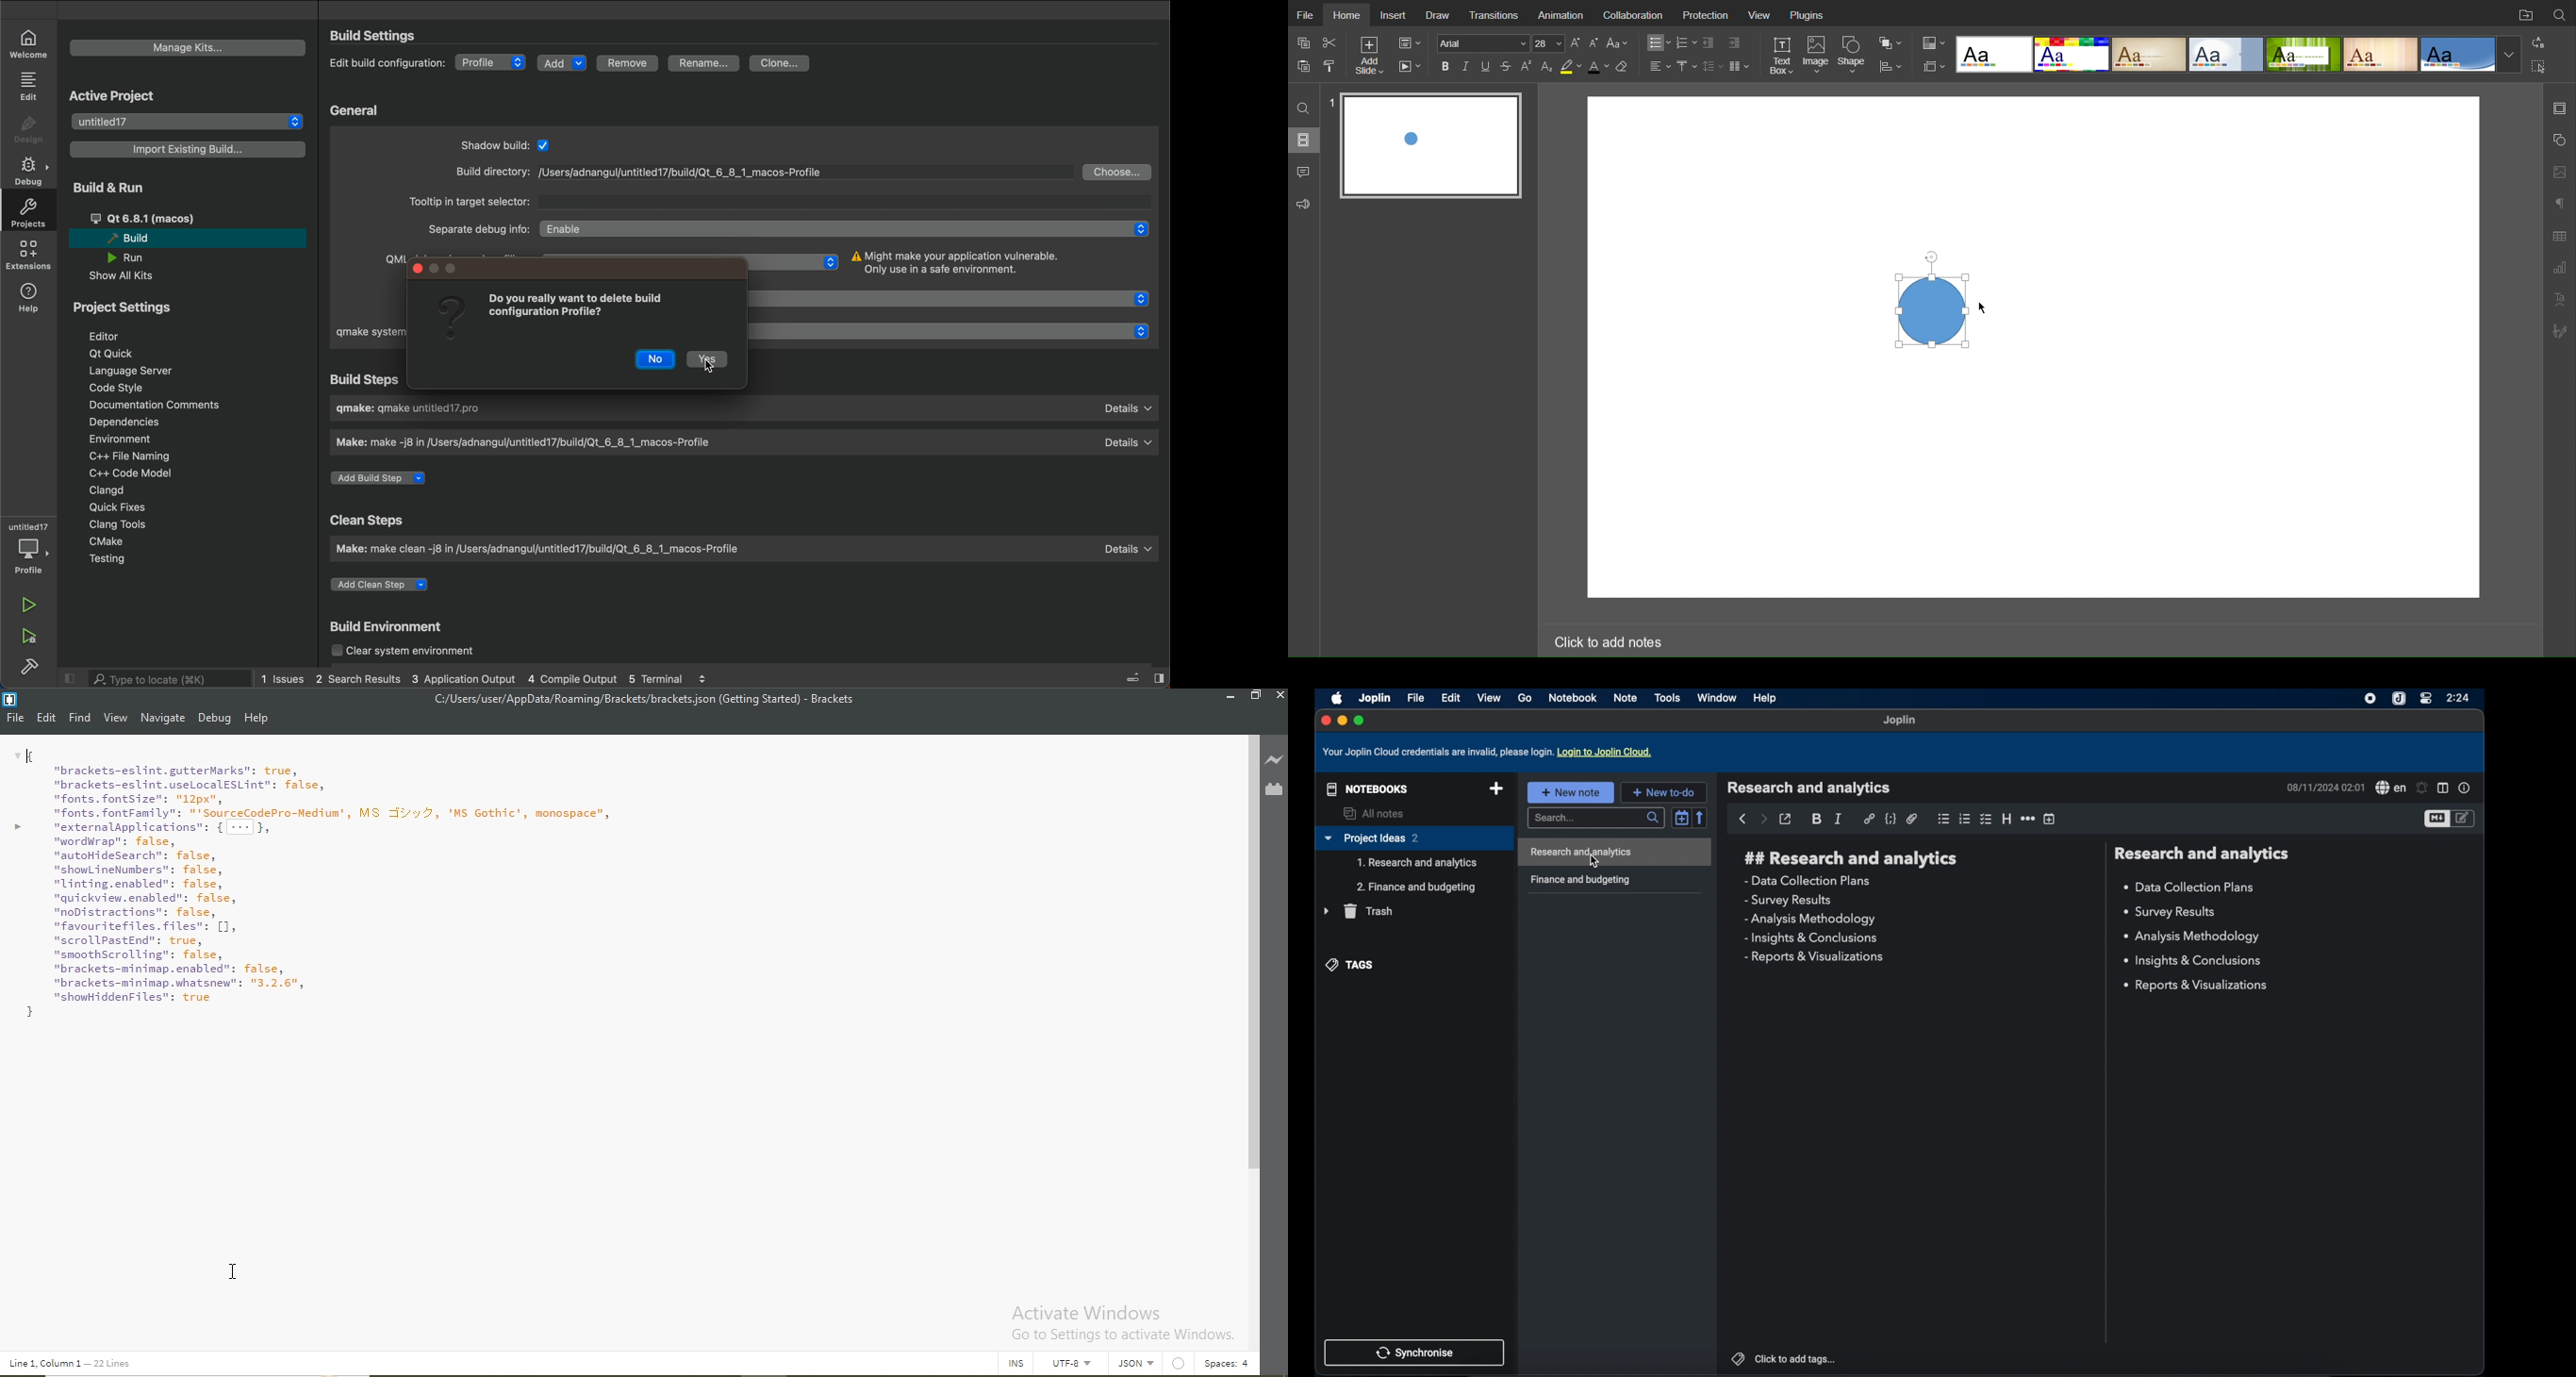 Image resolution: width=2576 pixels, height=1400 pixels. What do you see at coordinates (1607, 640) in the screenshot?
I see `Click to add notes` at bounding box center [1607, 640].